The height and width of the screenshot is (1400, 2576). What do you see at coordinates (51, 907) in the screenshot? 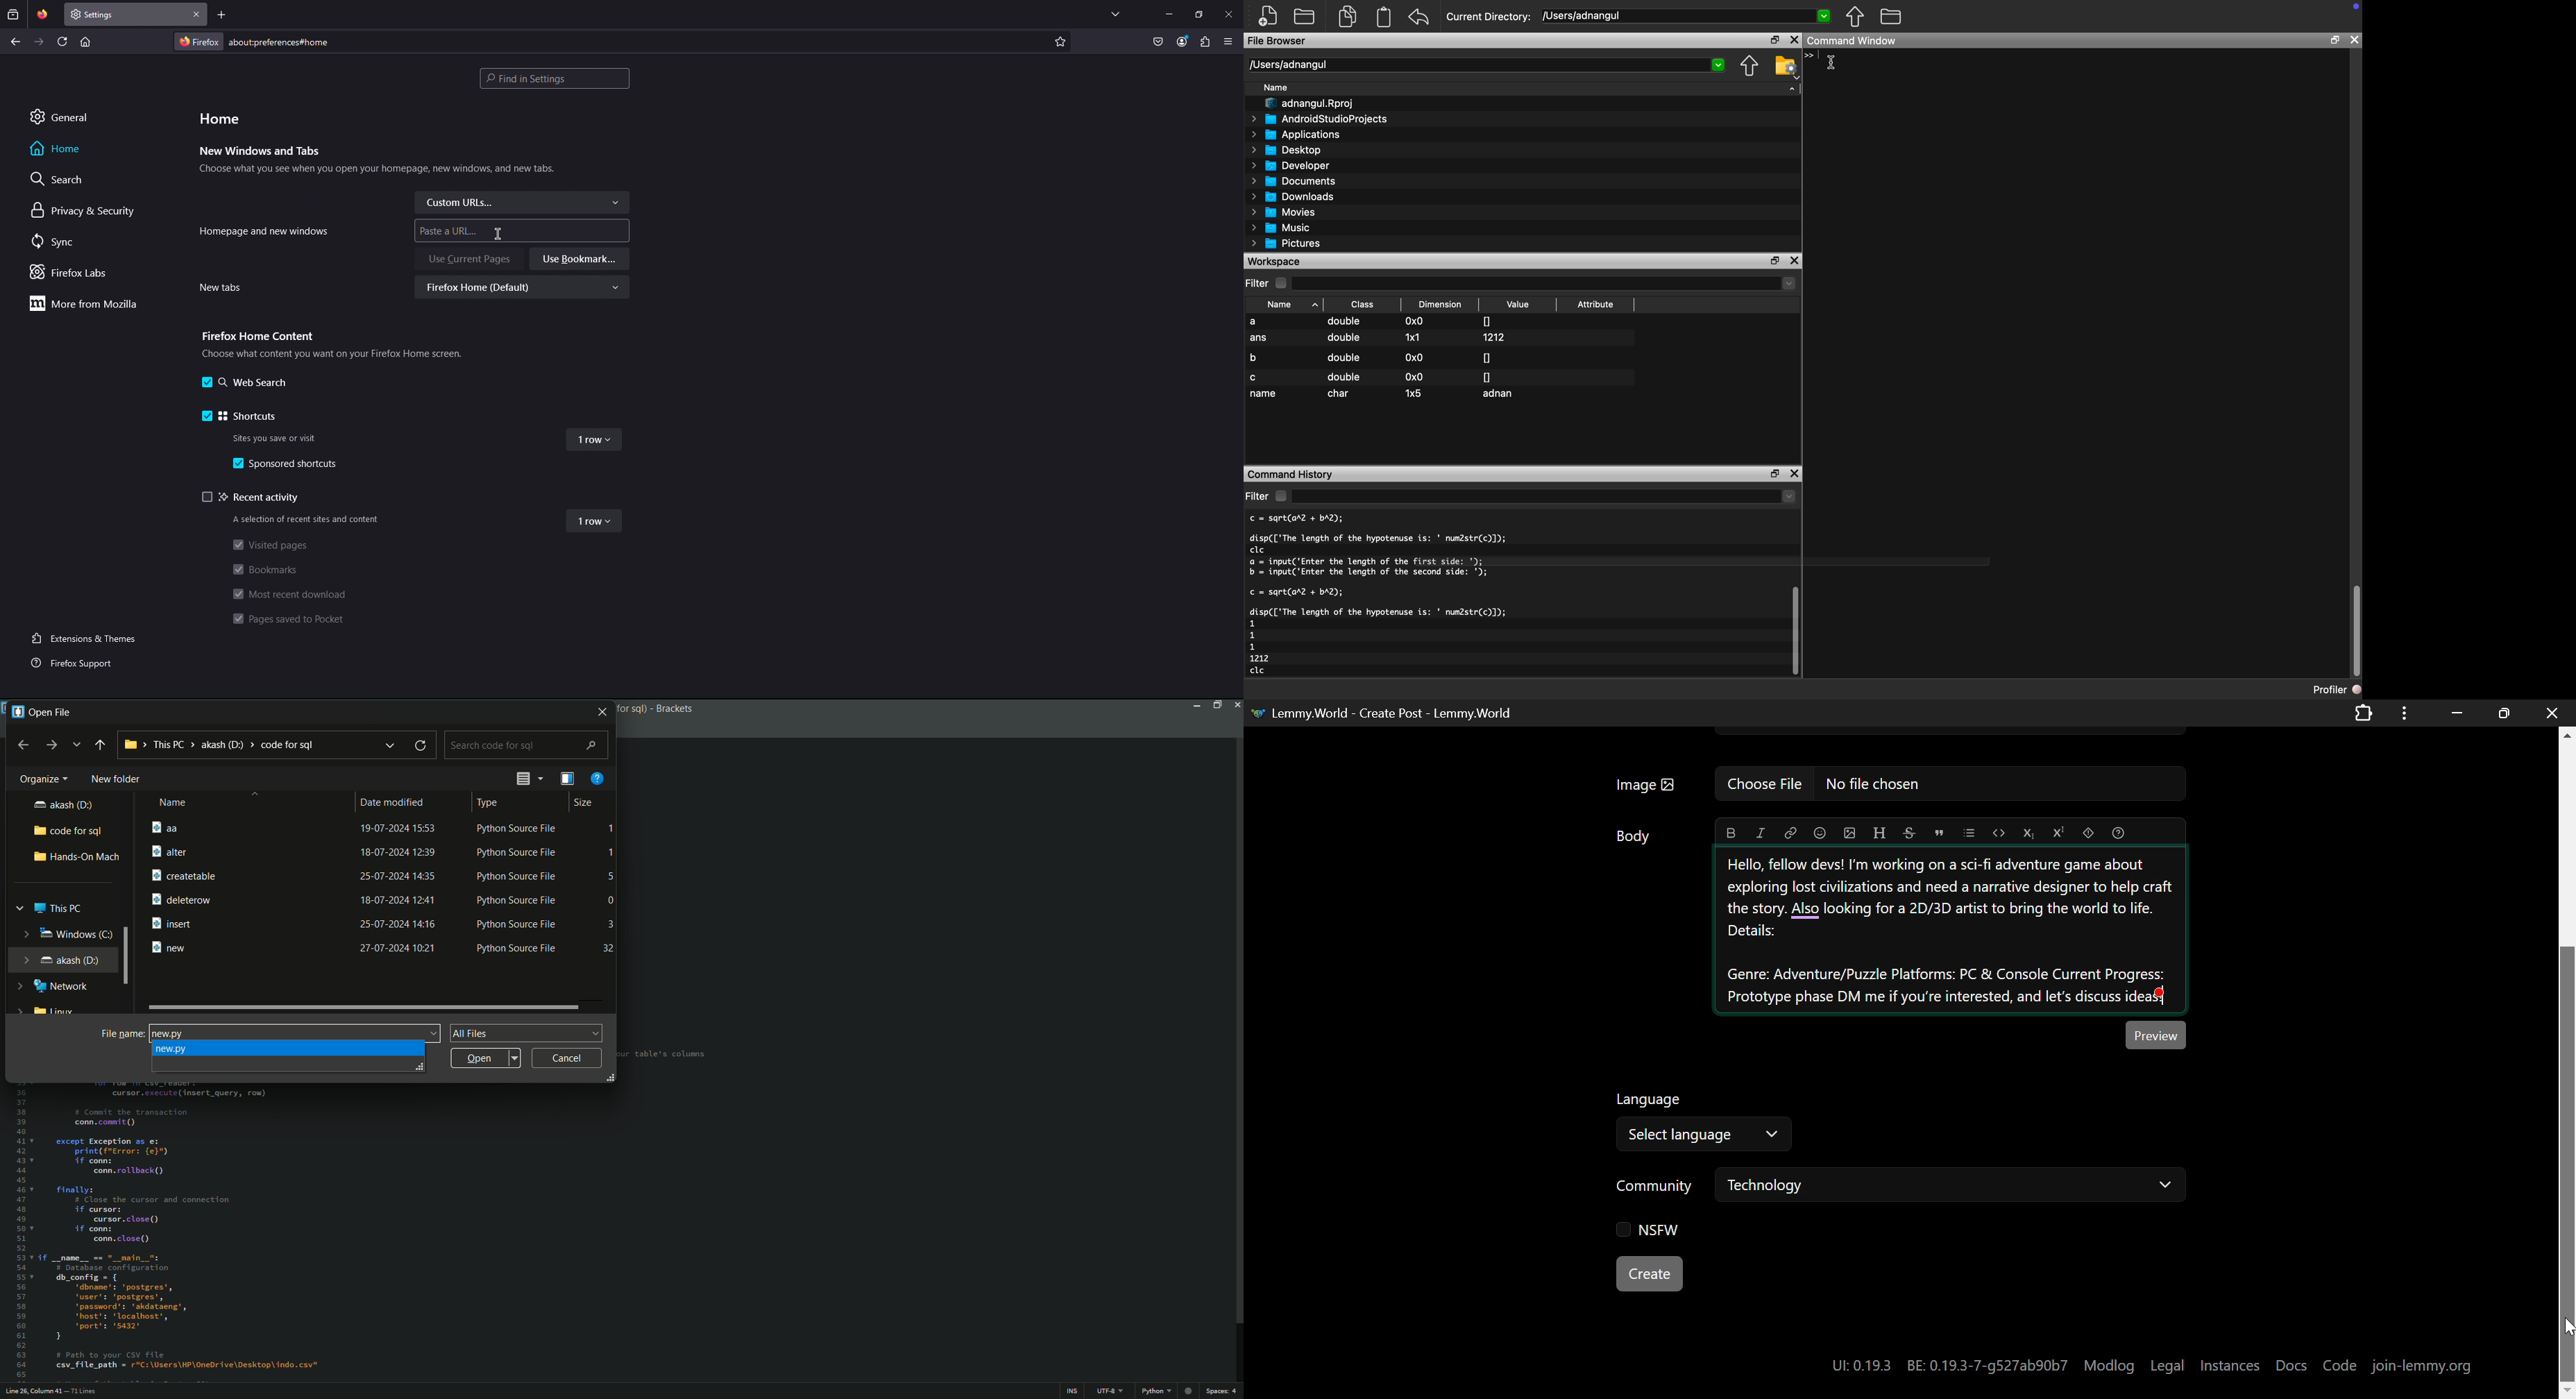
I see `this pc` at bounding box center [51, 907].